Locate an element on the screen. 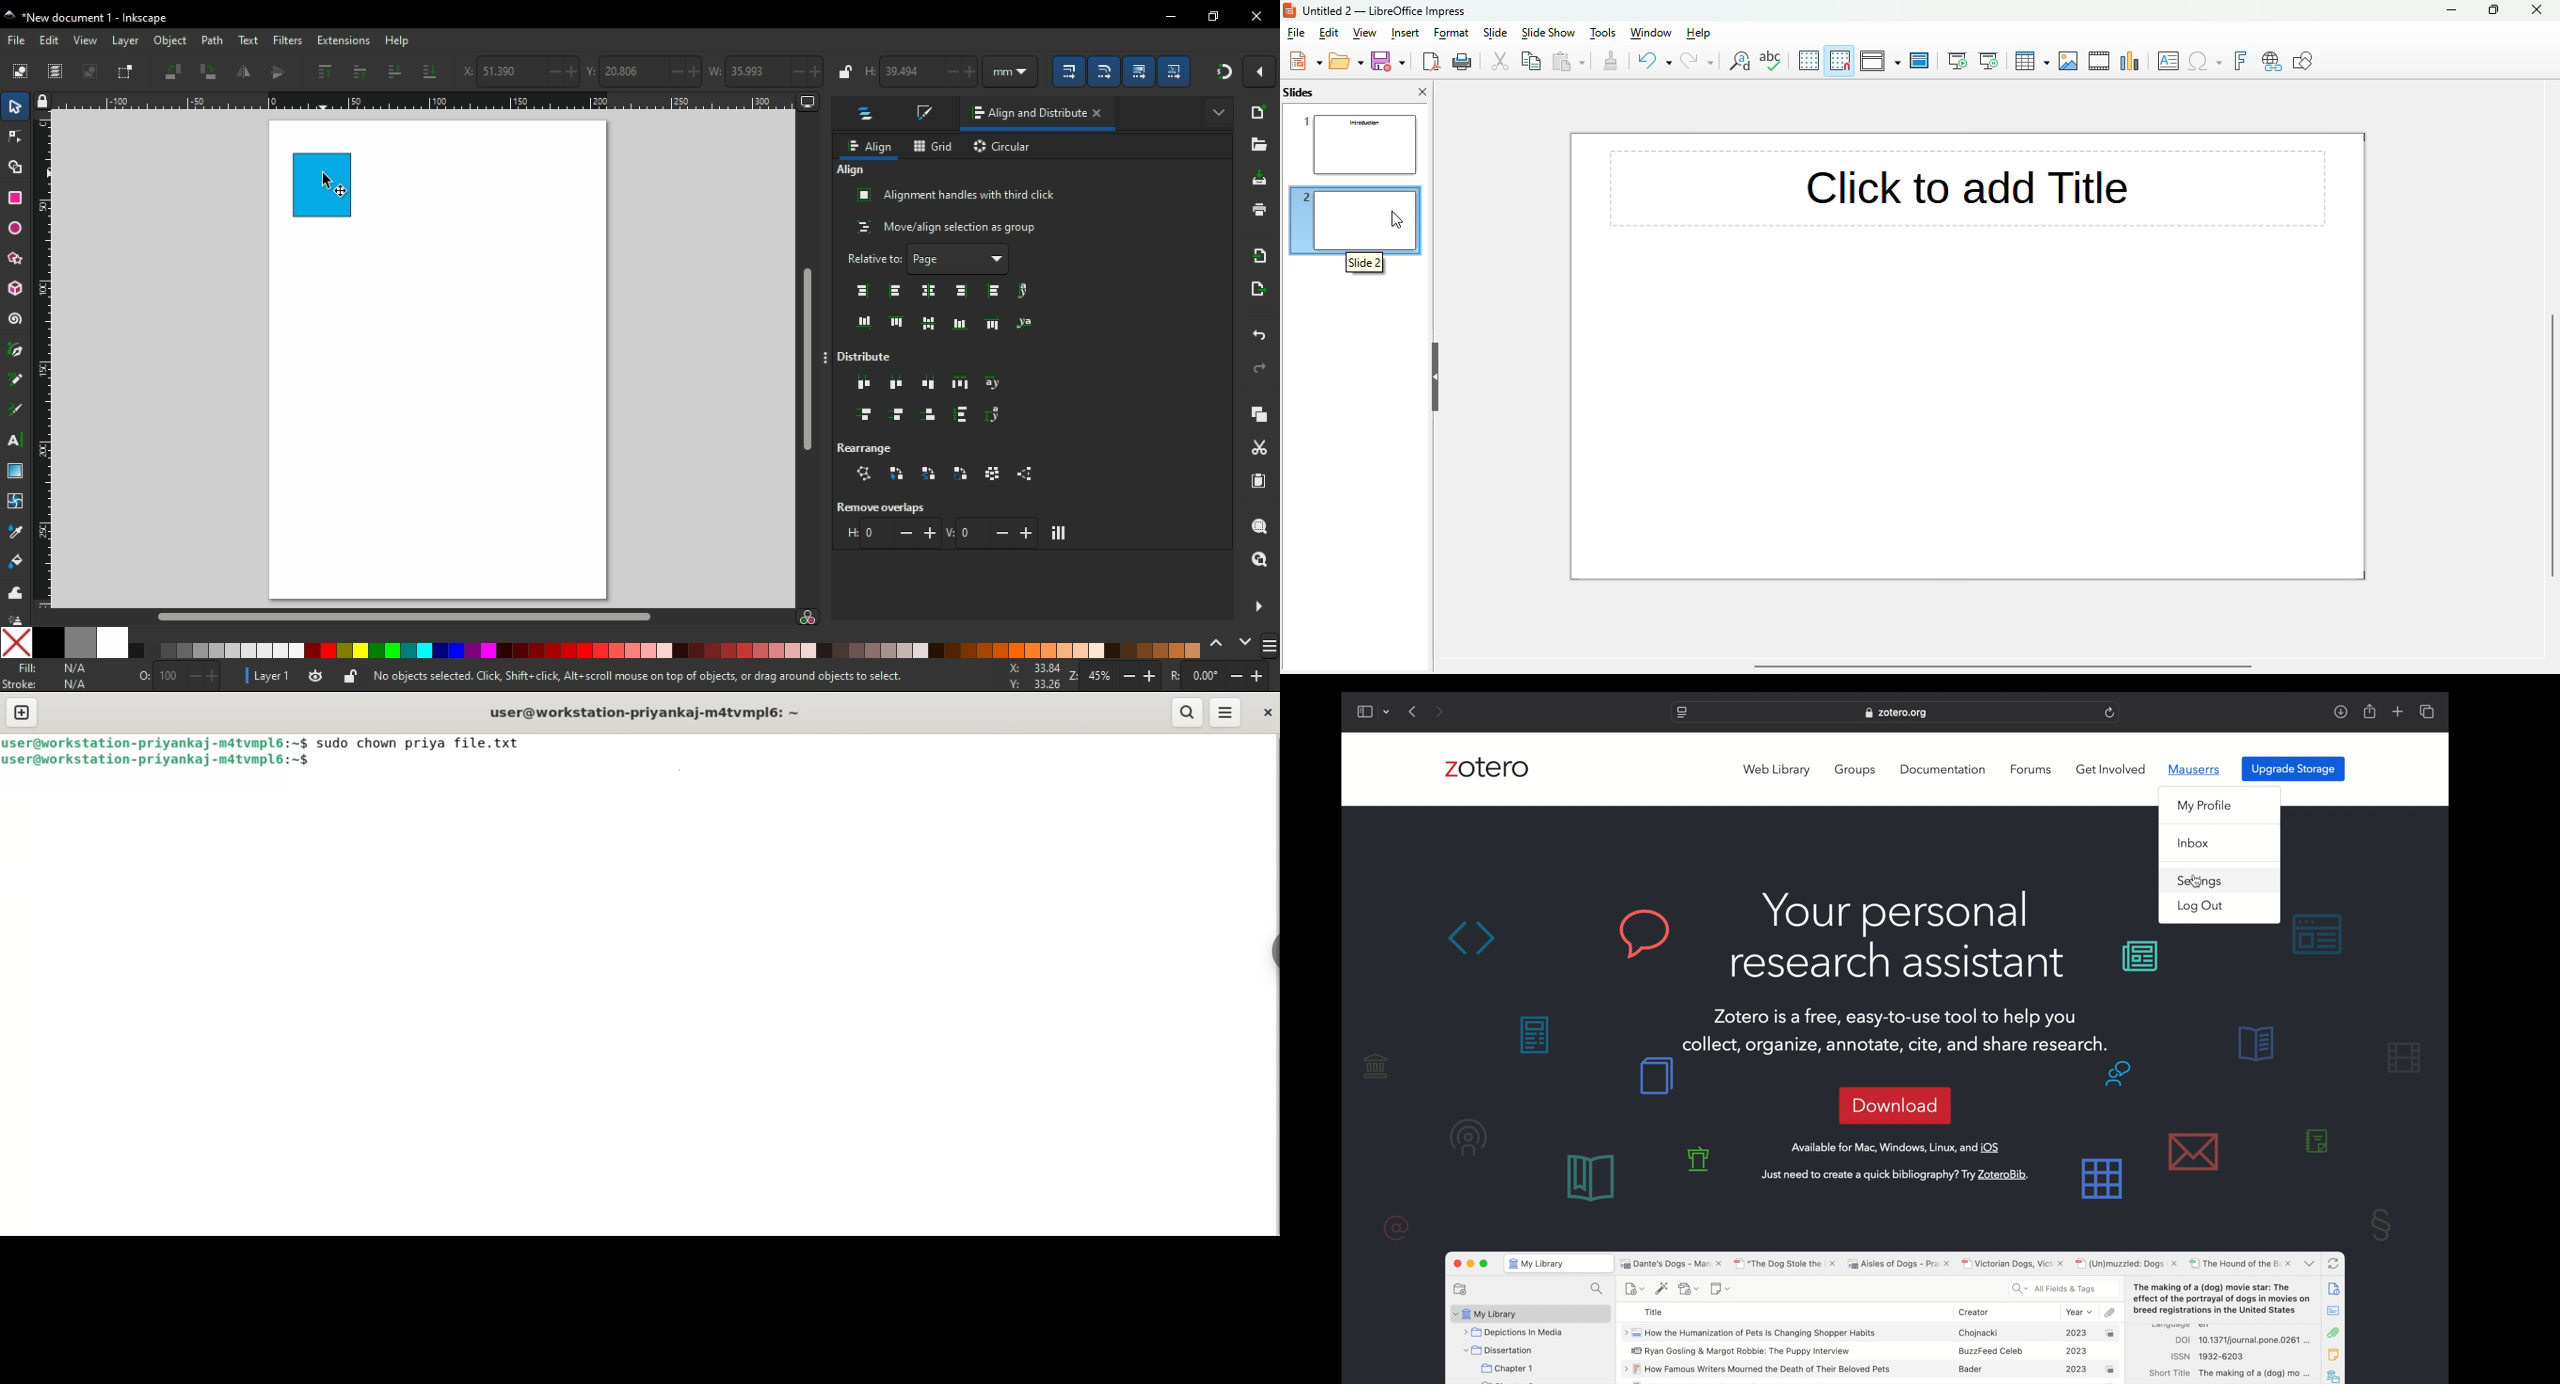  opacity is located at coordinates (176, 675).